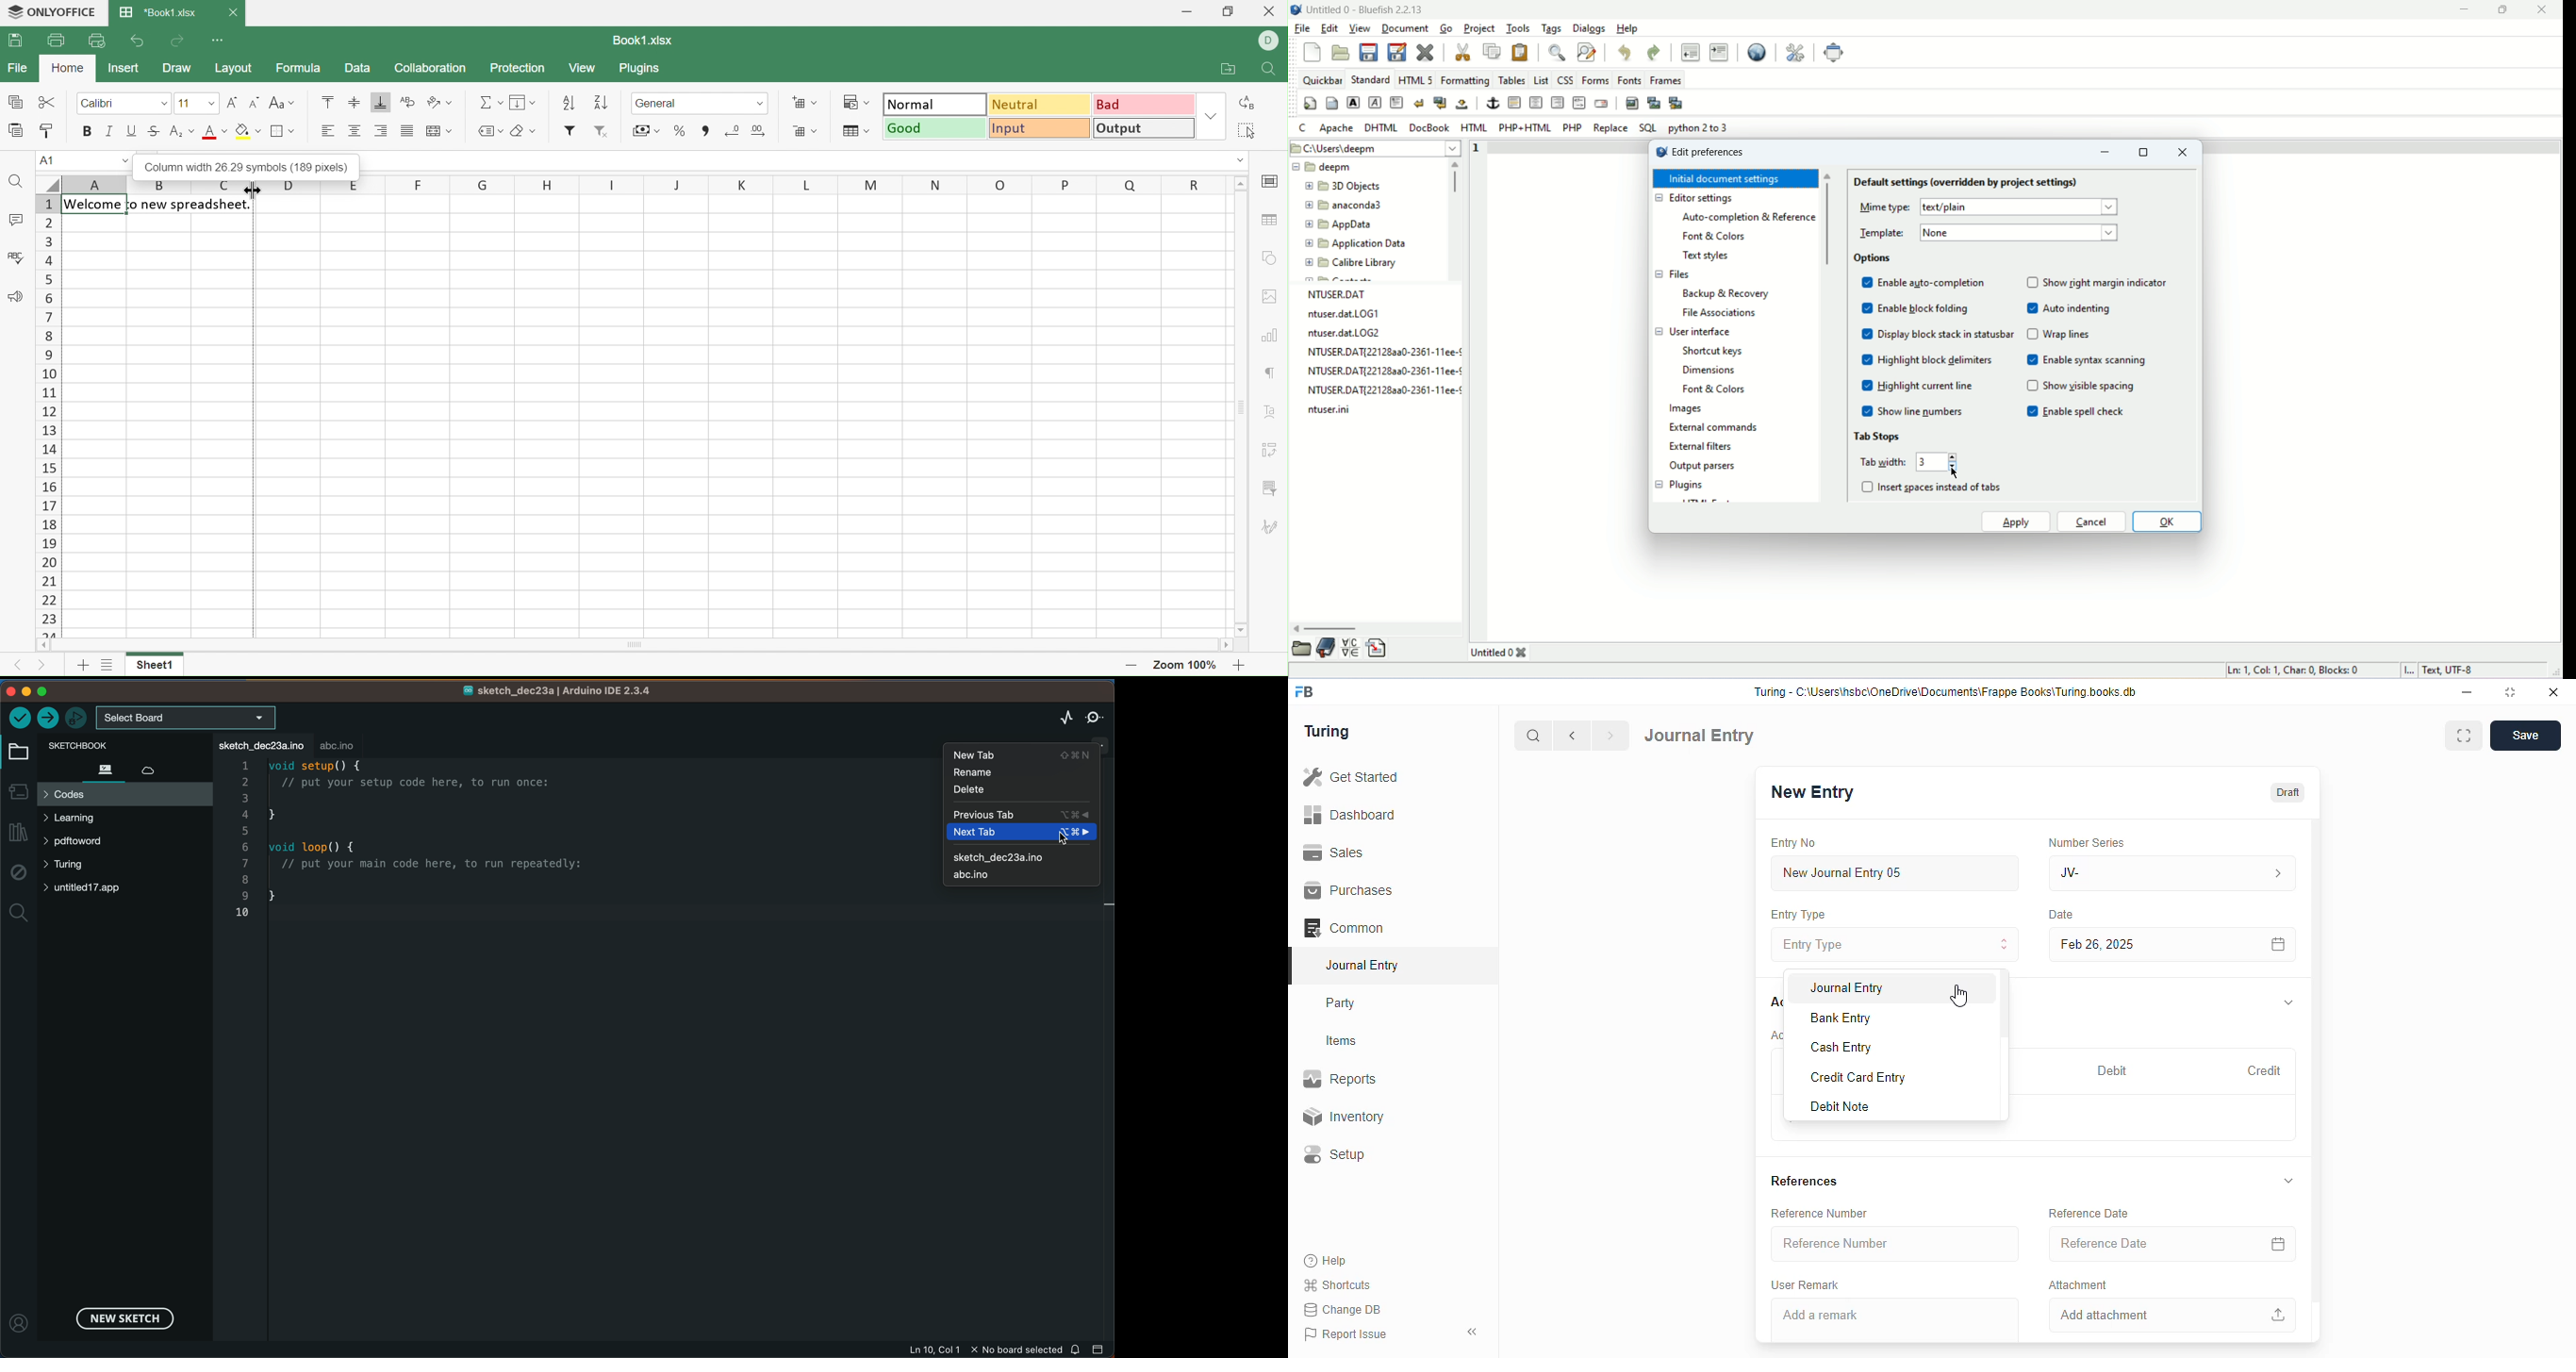  Describe the element at coordinates (1700, 735) in the screenshot. I see `journal entry` at that location.